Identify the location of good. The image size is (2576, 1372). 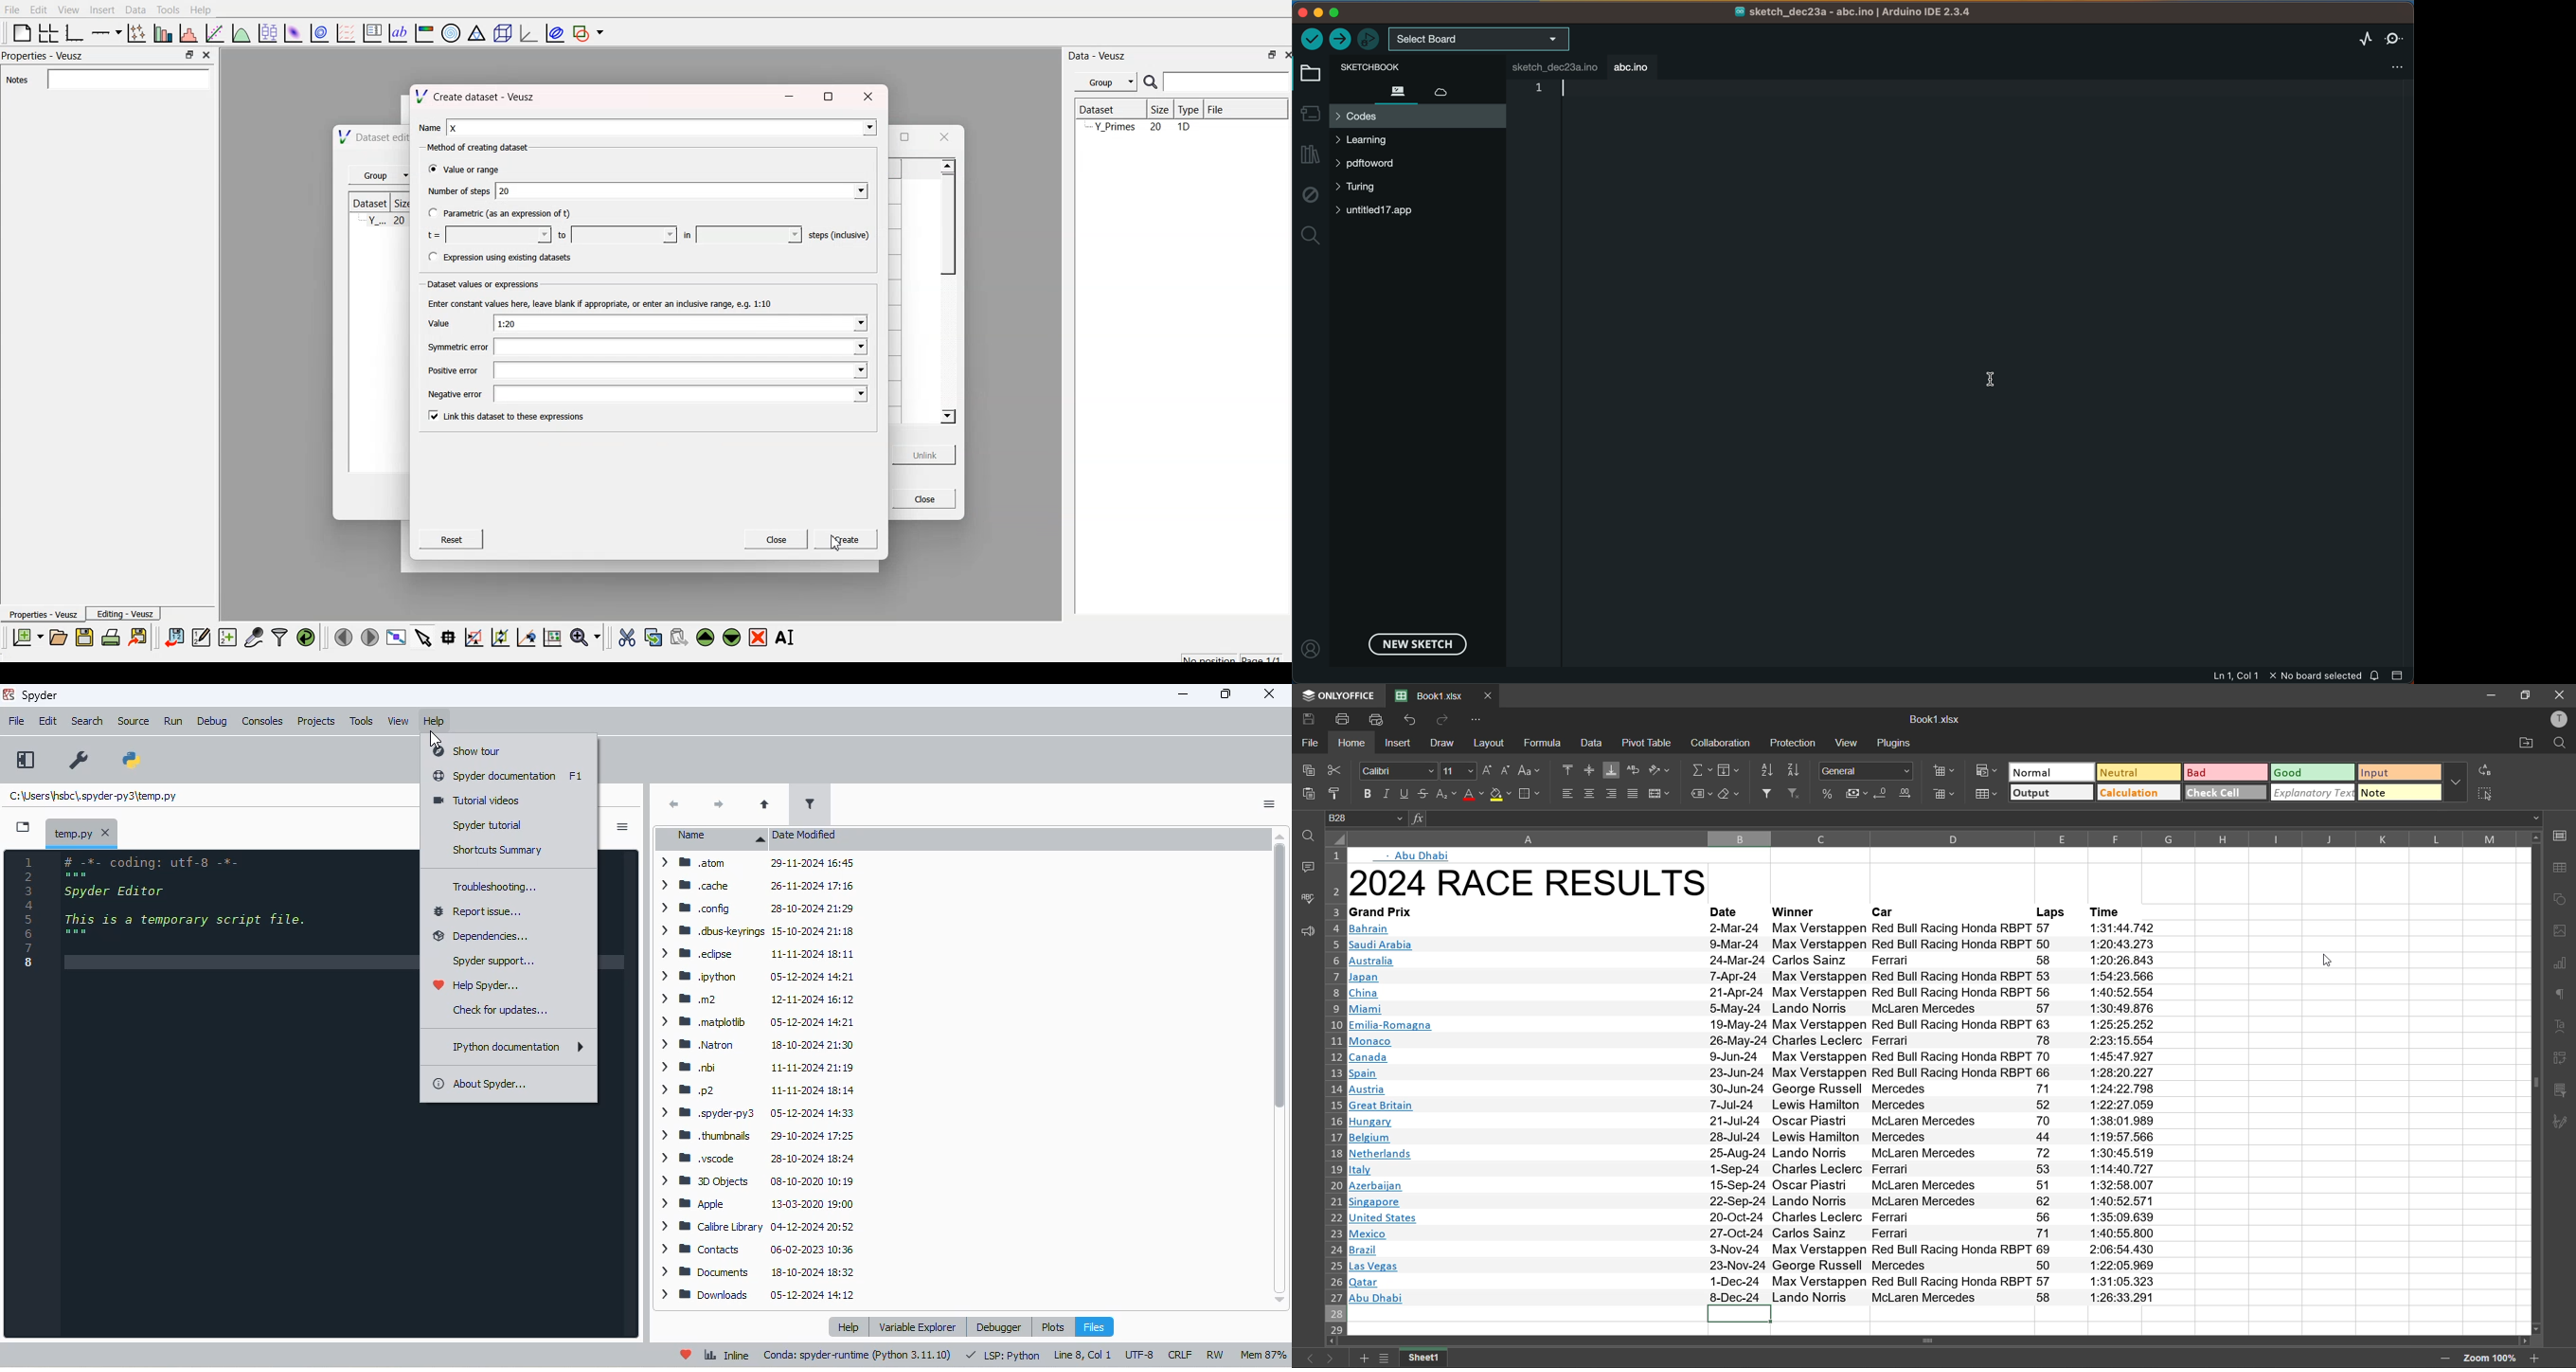
(2314, 772).